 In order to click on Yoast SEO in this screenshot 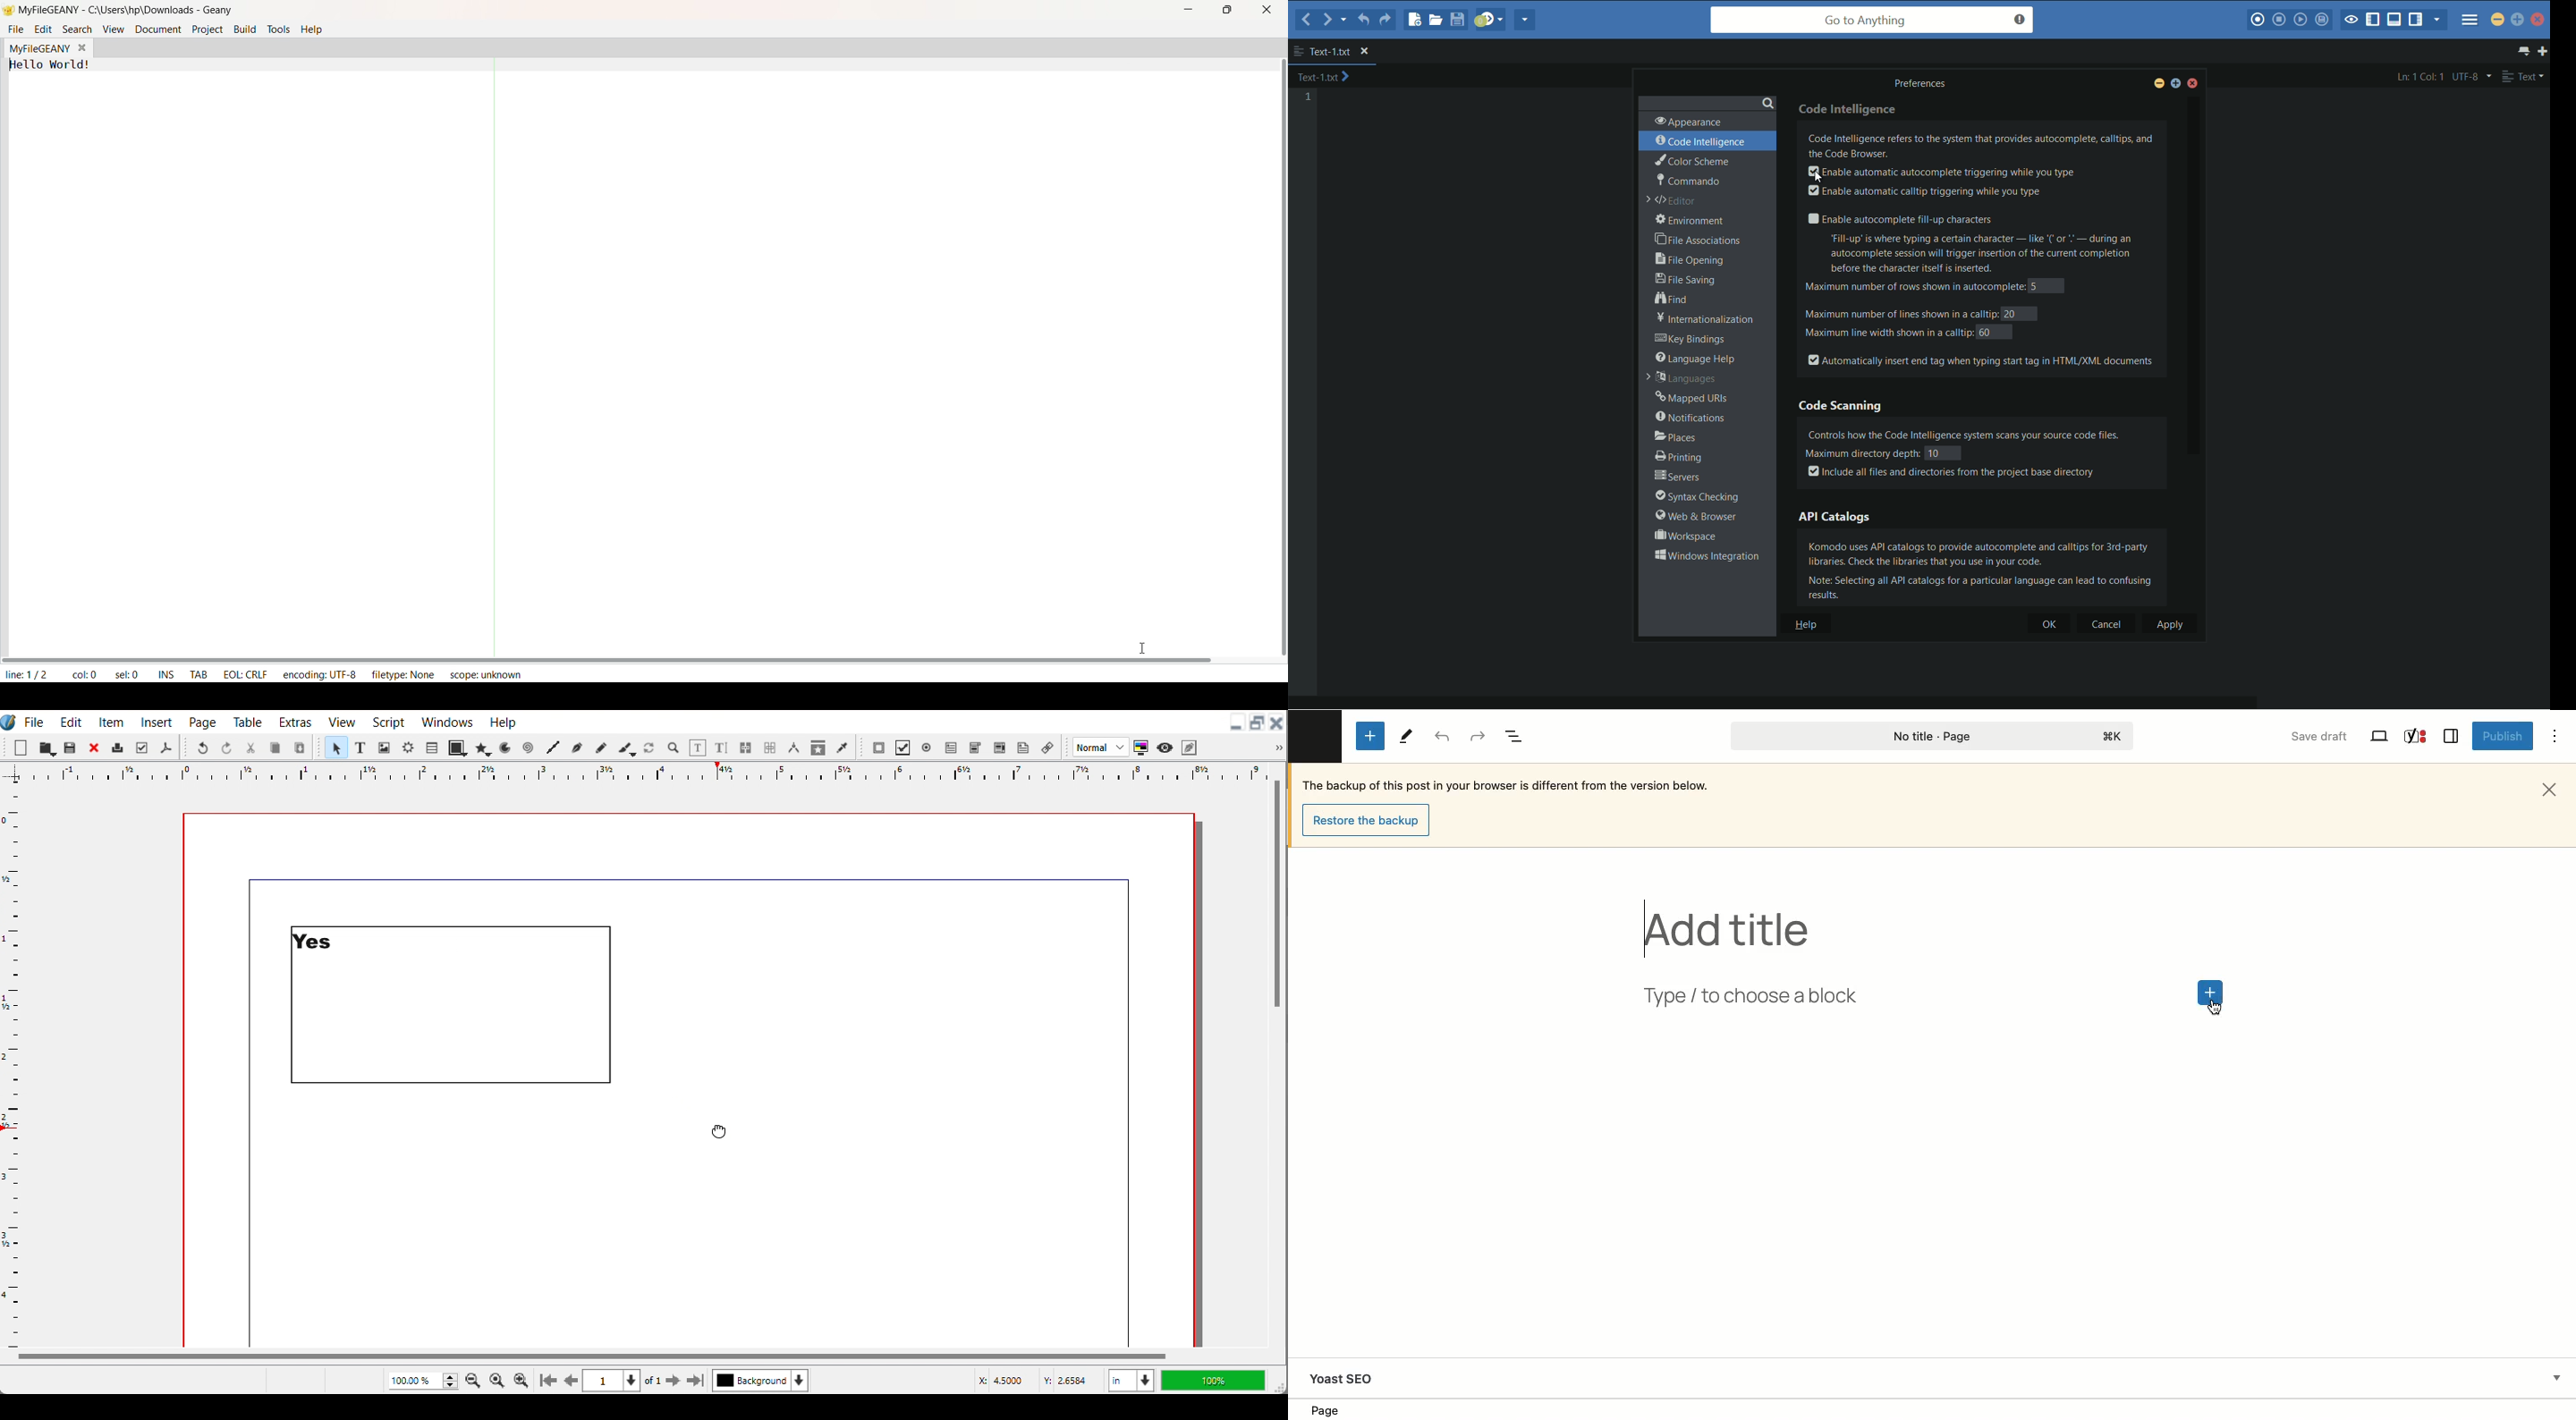, I will do `click(1938, 1379)`.